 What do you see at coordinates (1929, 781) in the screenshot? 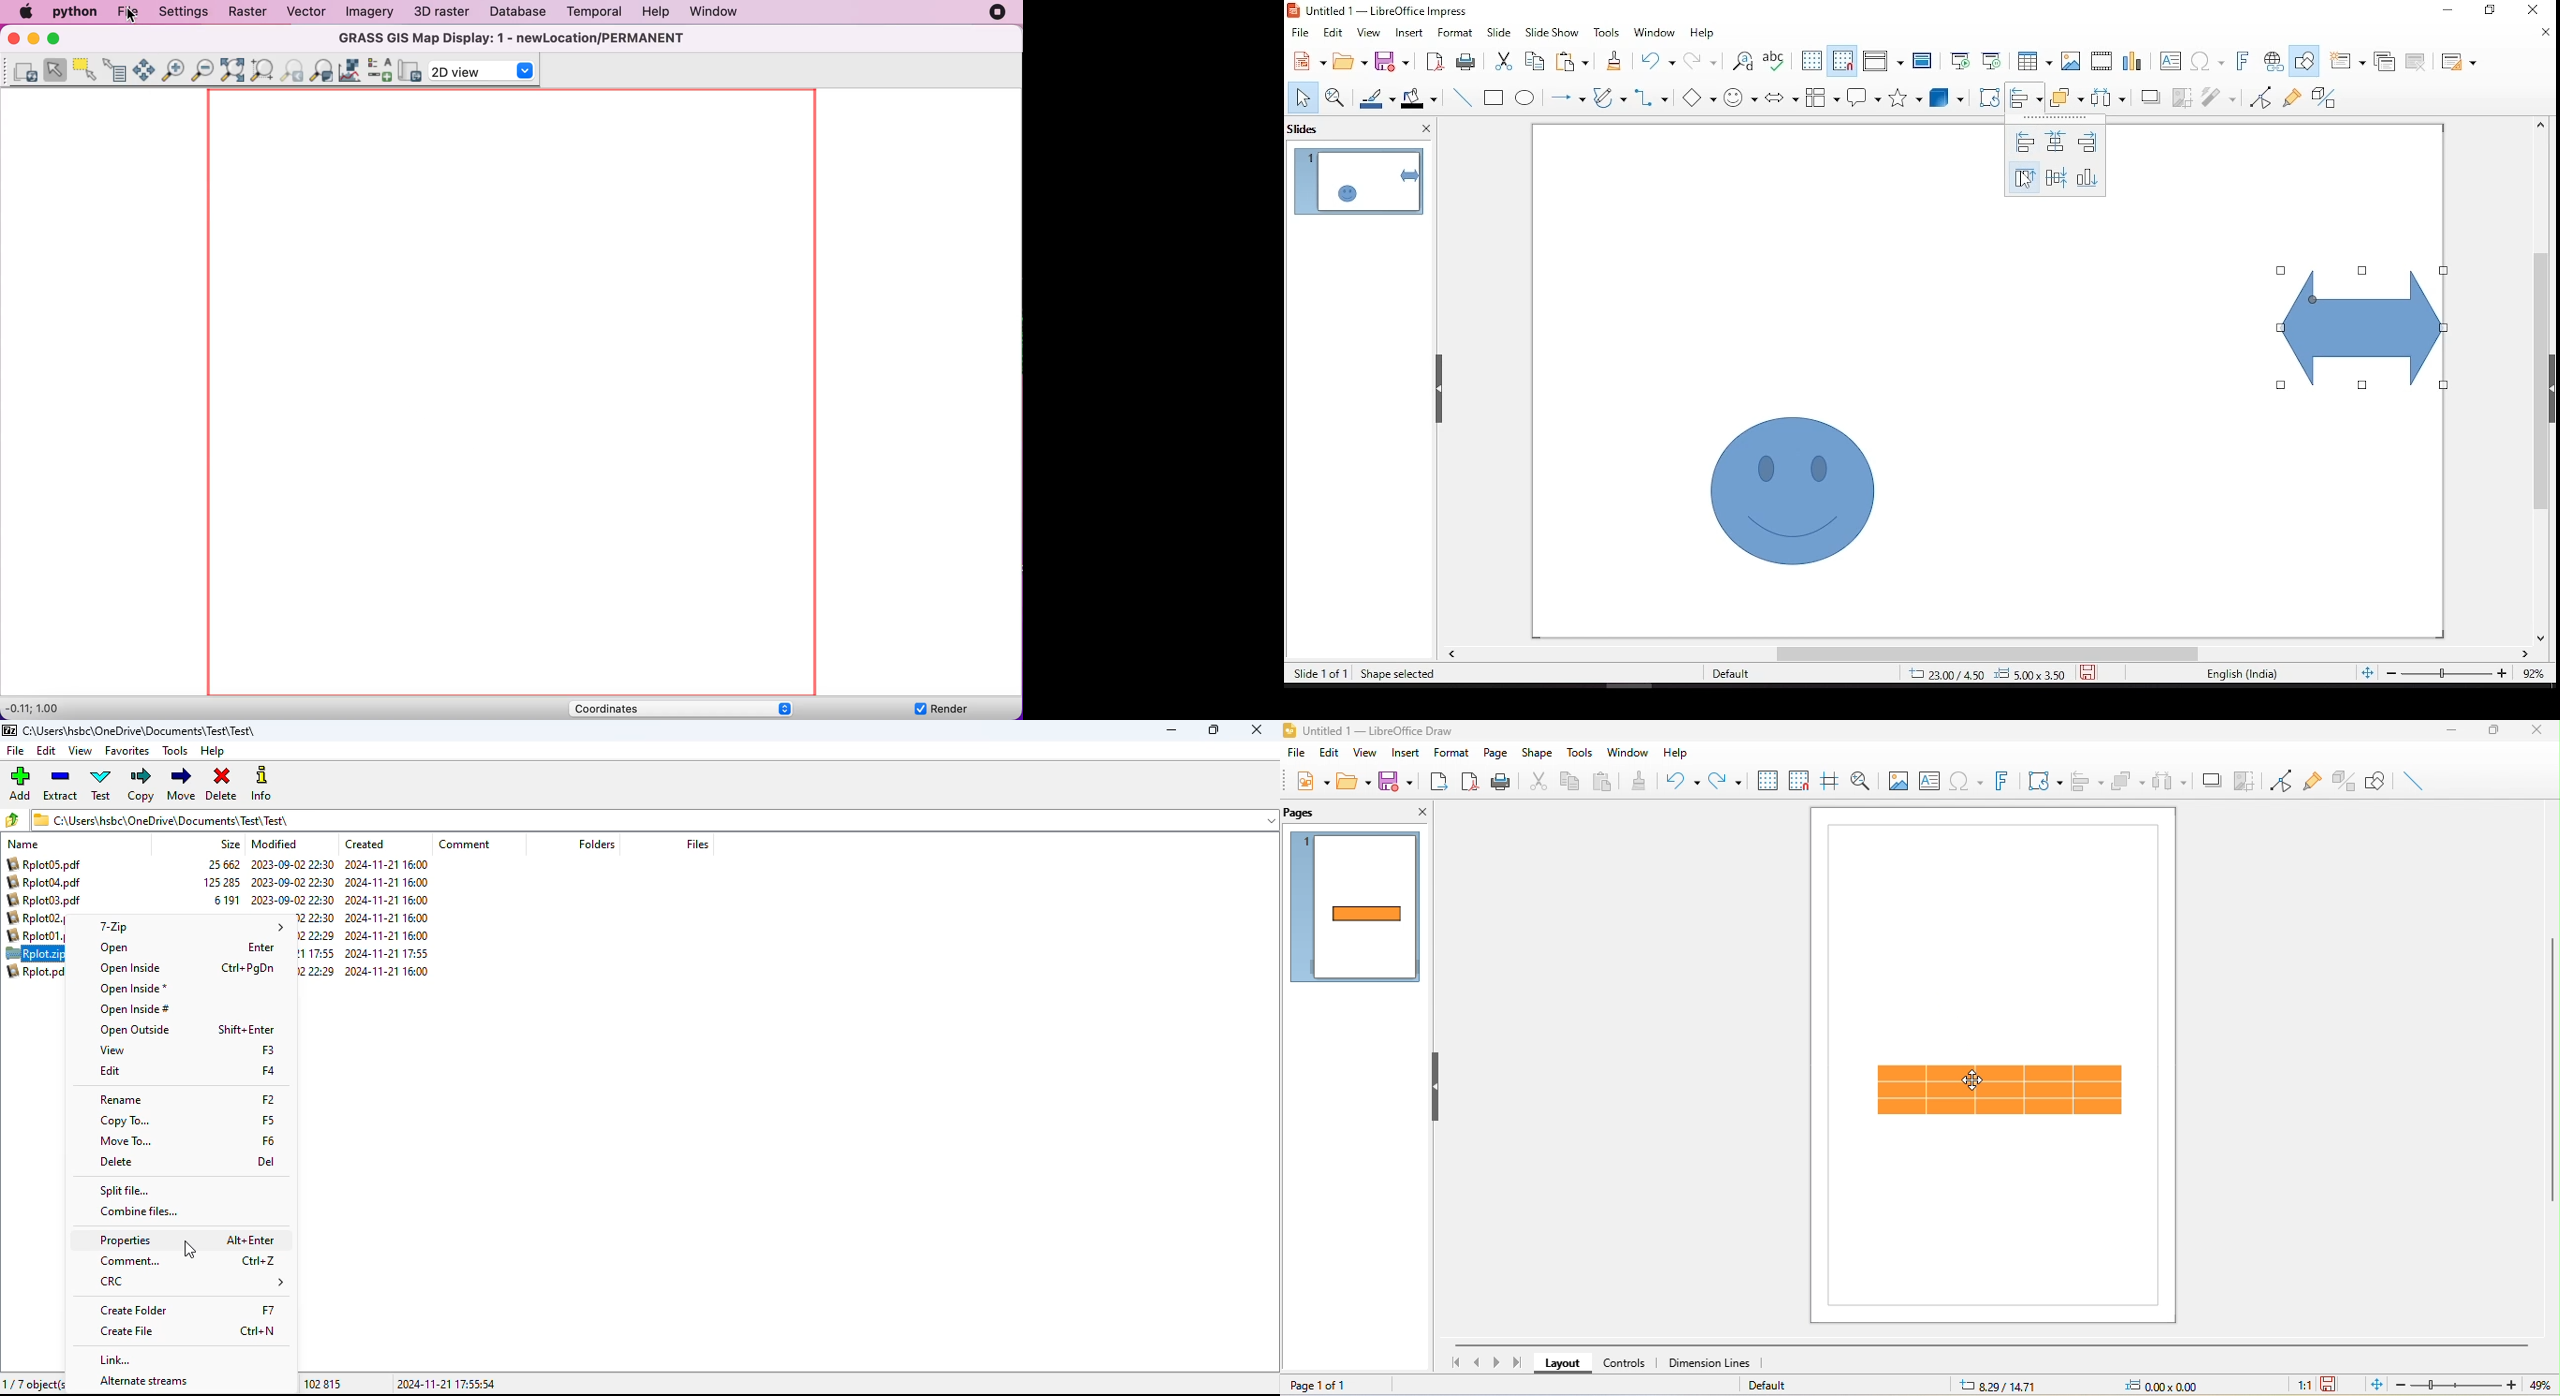
I see `text box` at bounding box center [1929, 781].